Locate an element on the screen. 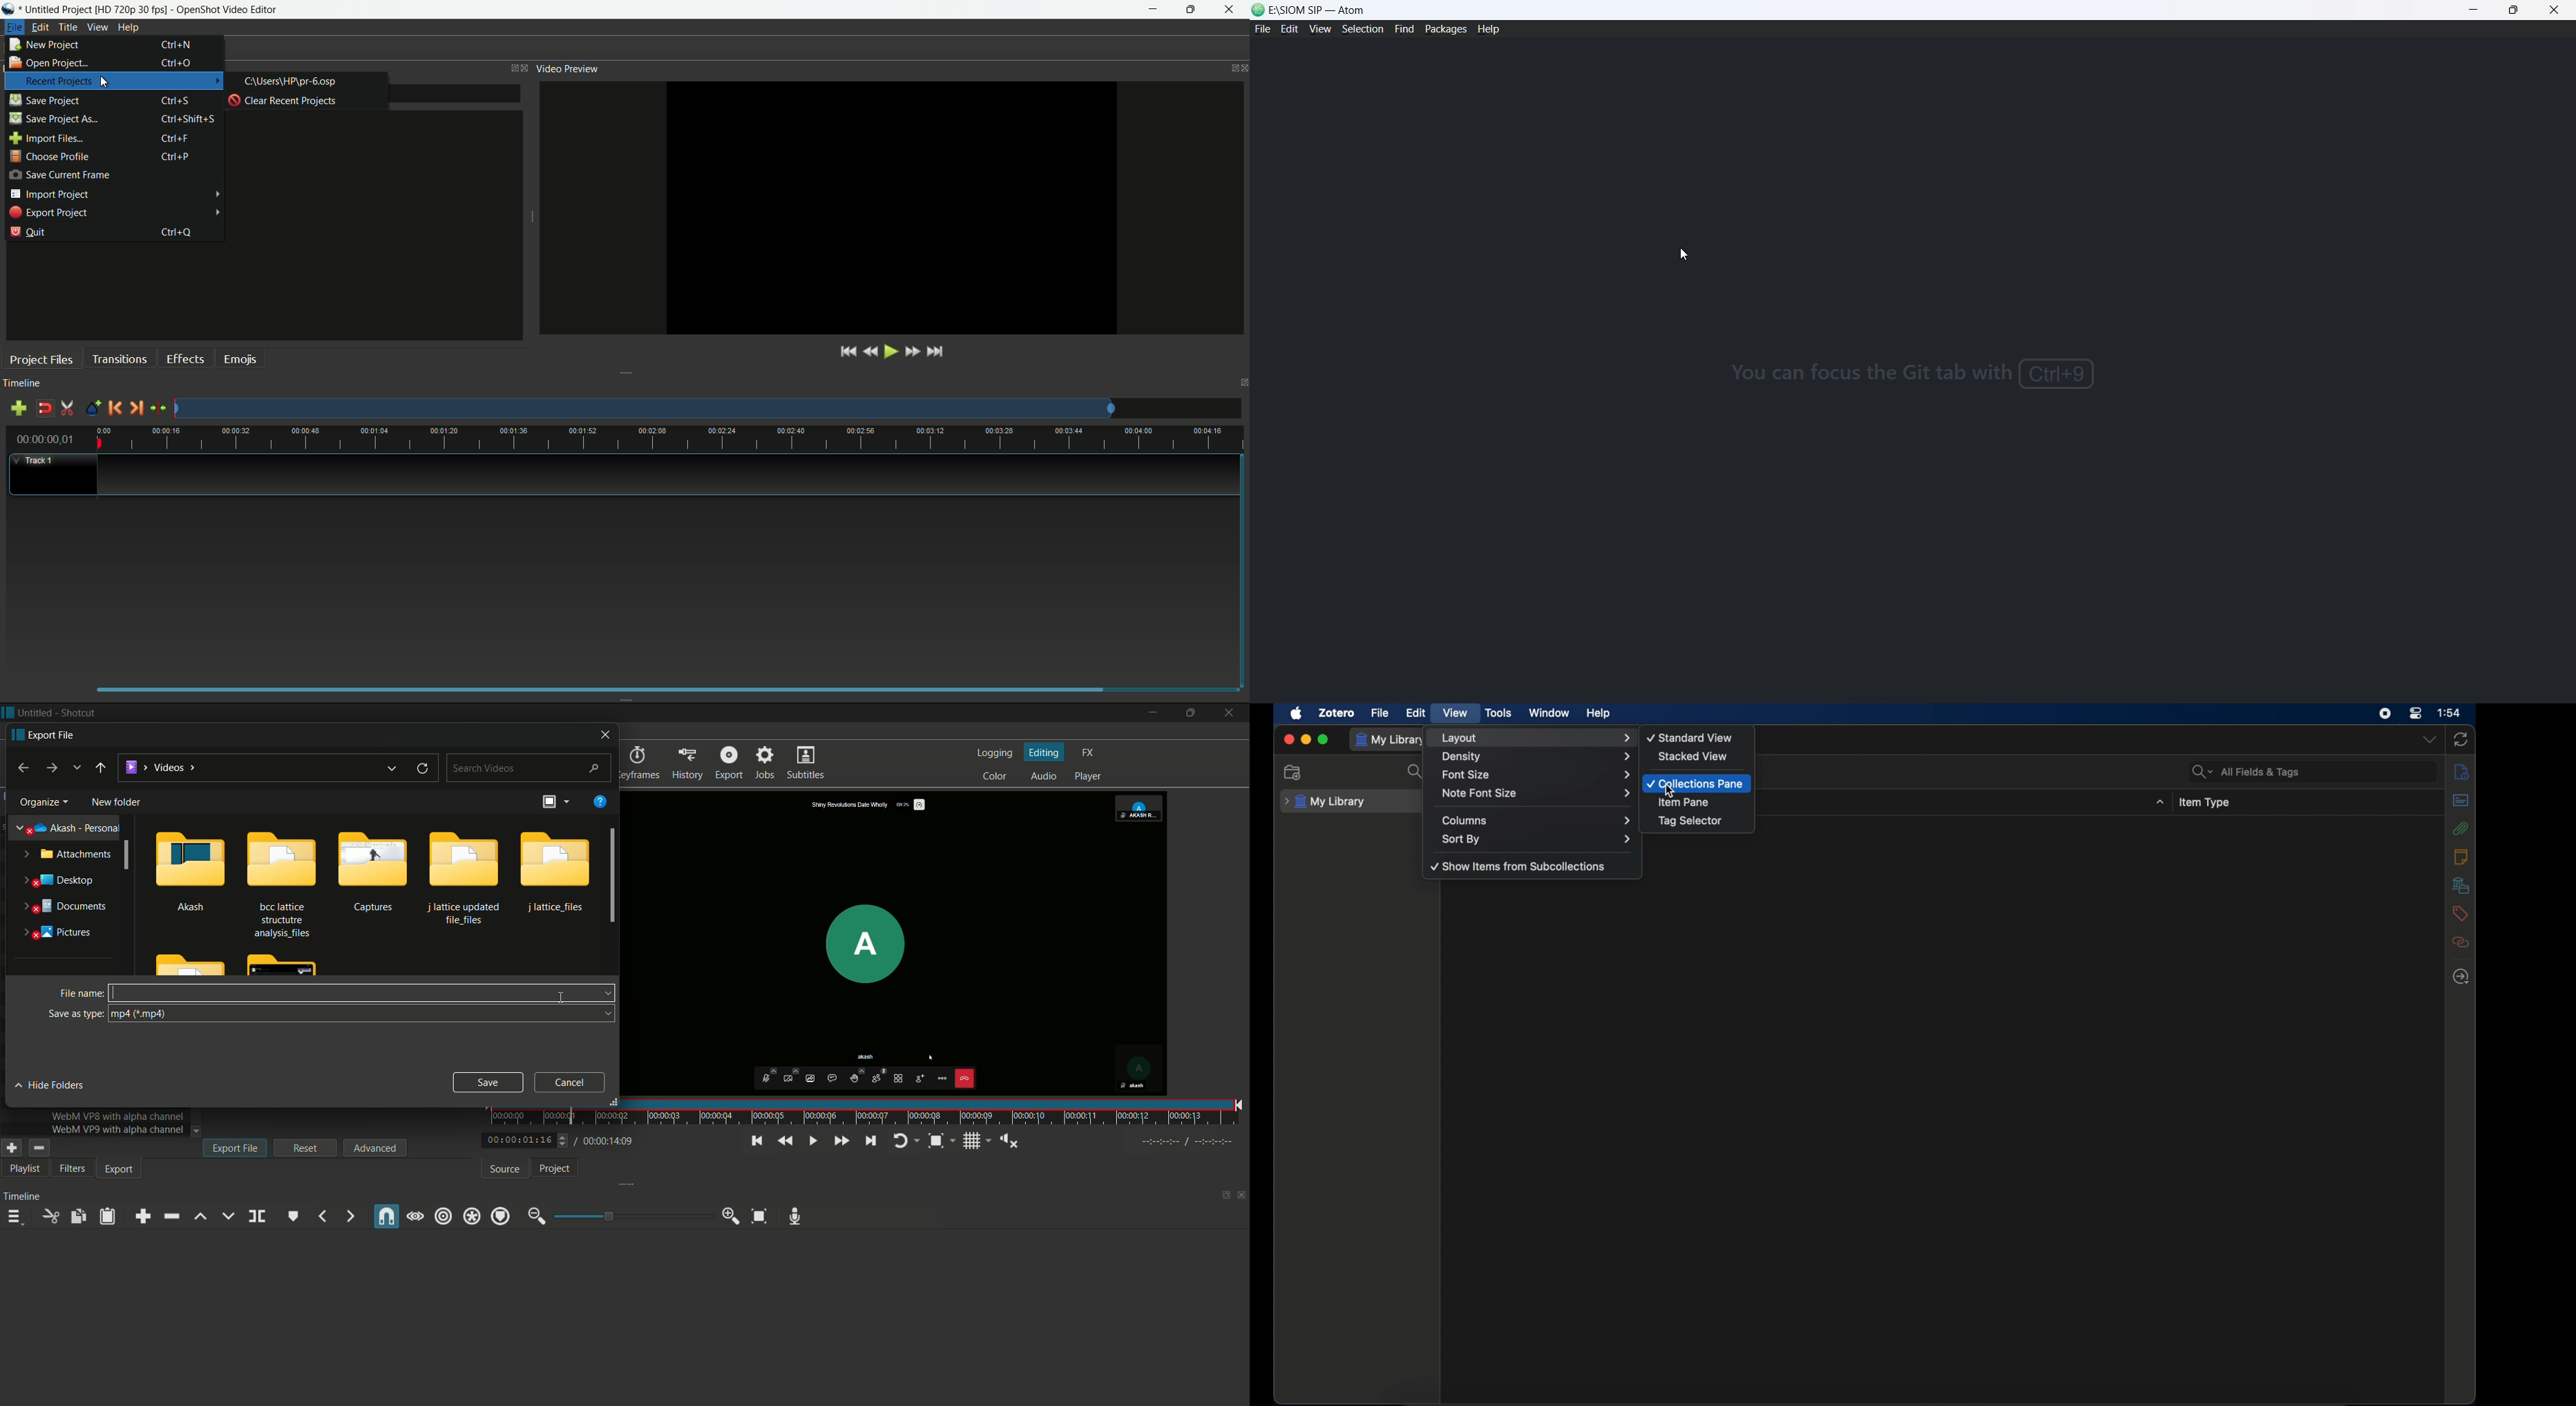 This screenshot has height=1428, width=2576. pictures is located at coordinates (56, 933).